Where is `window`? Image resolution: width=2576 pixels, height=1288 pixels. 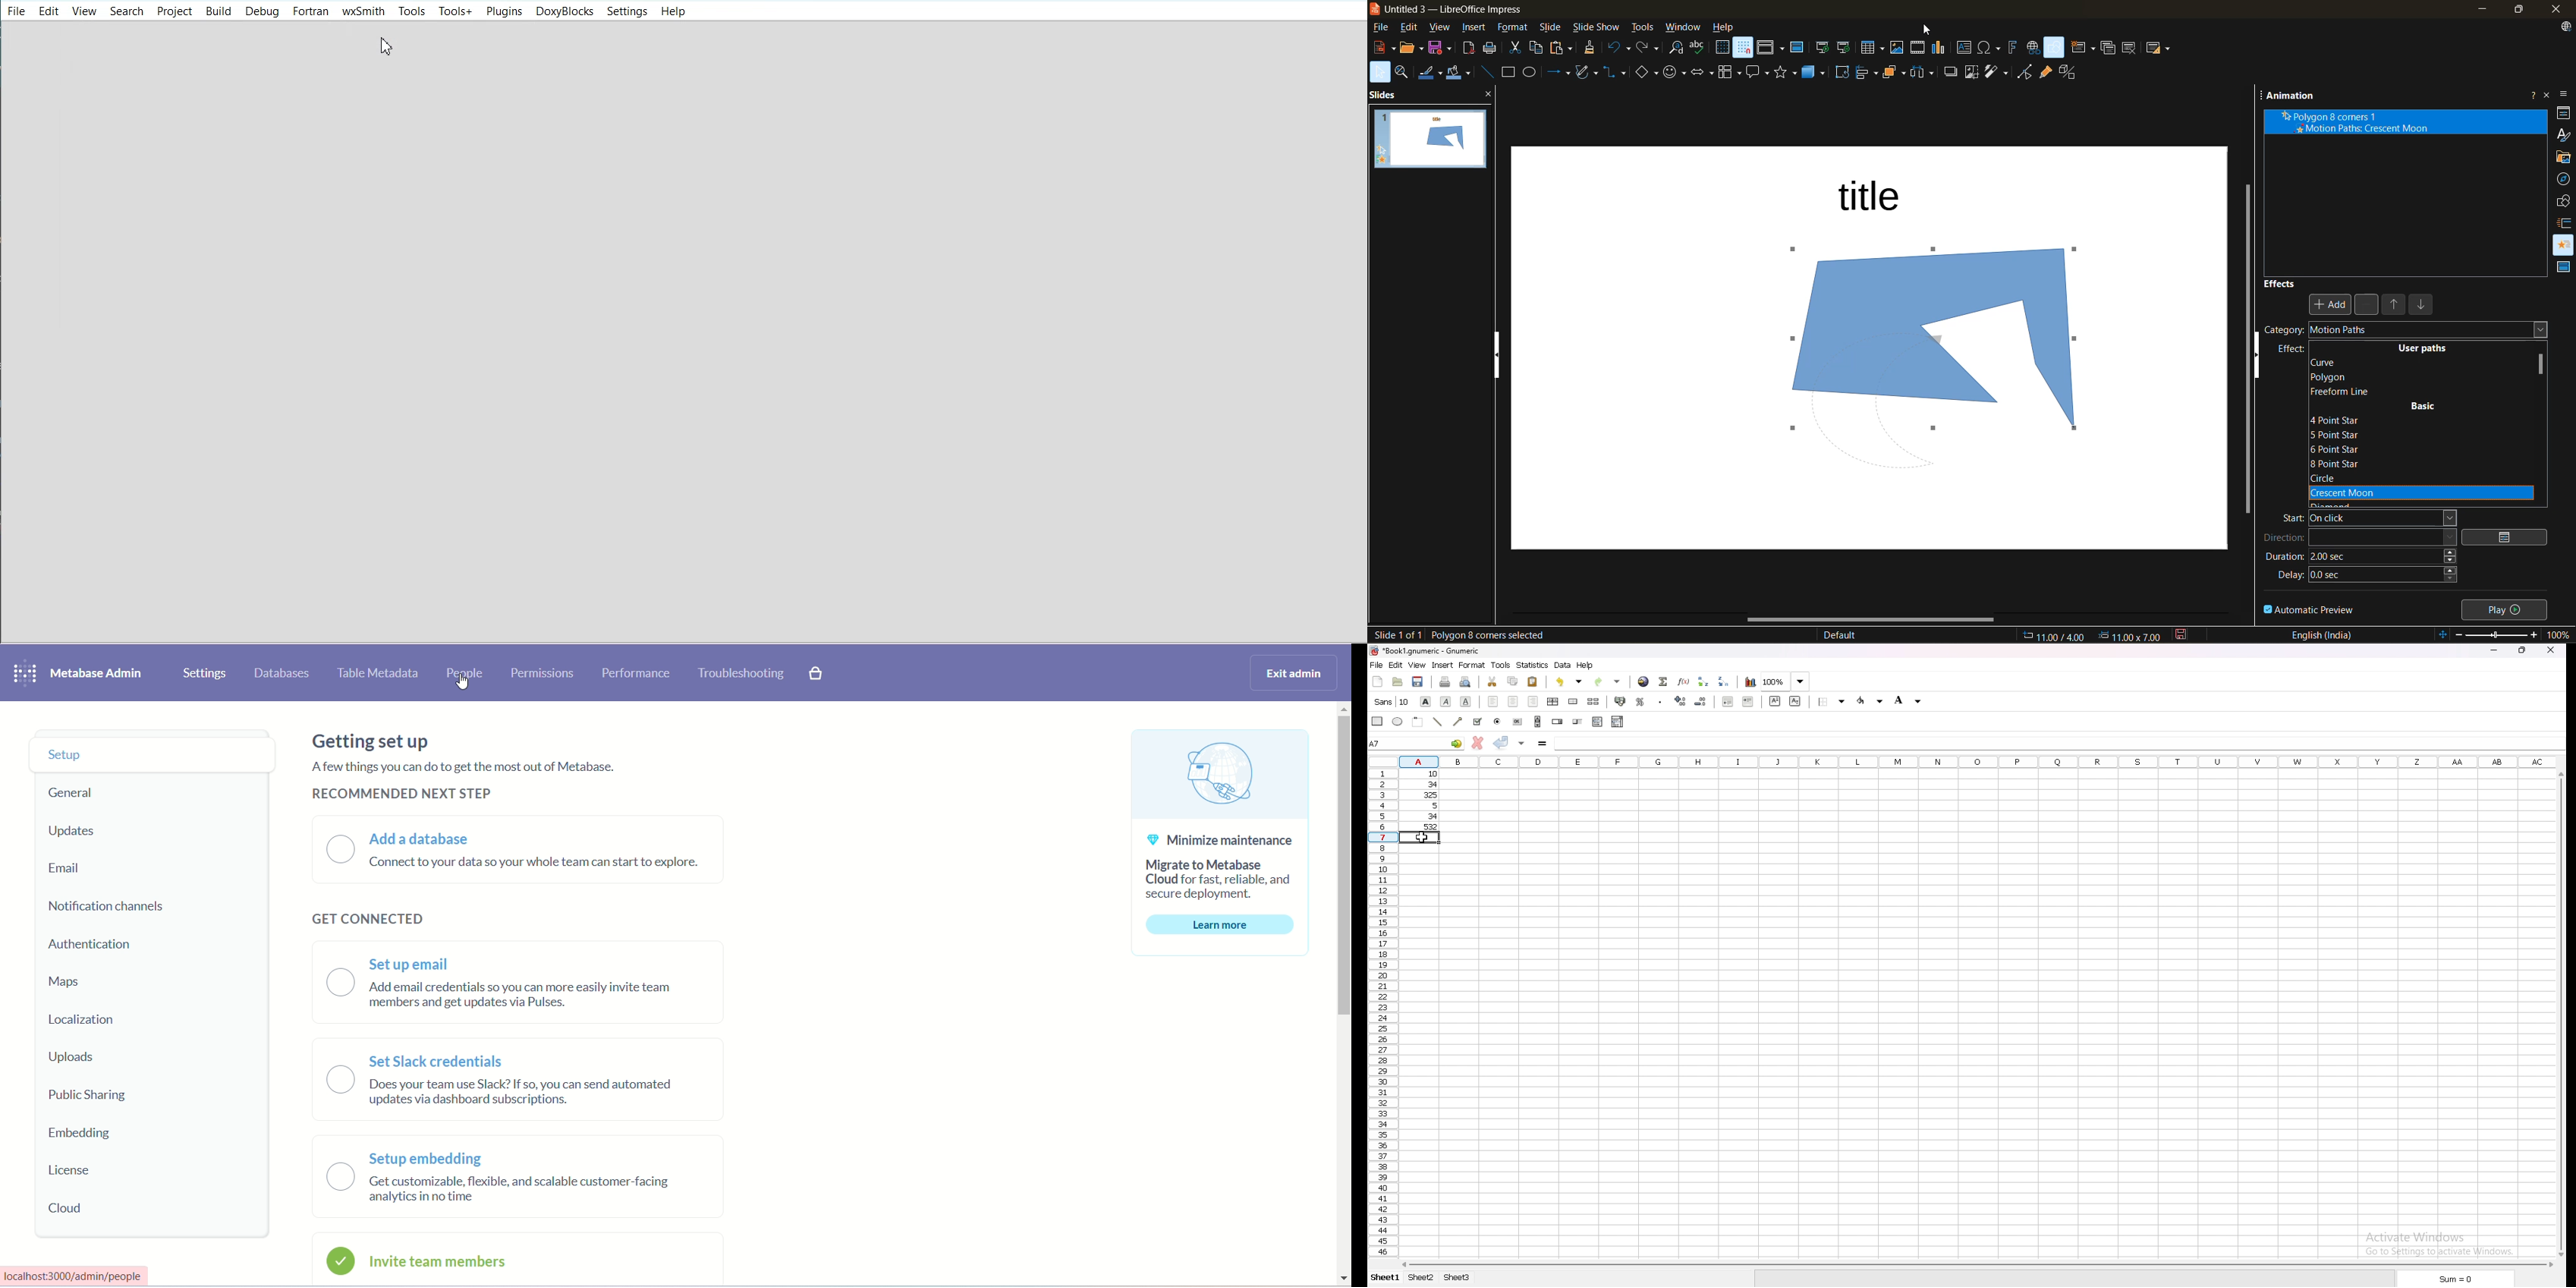
window is located at coordinates (1683, 28).